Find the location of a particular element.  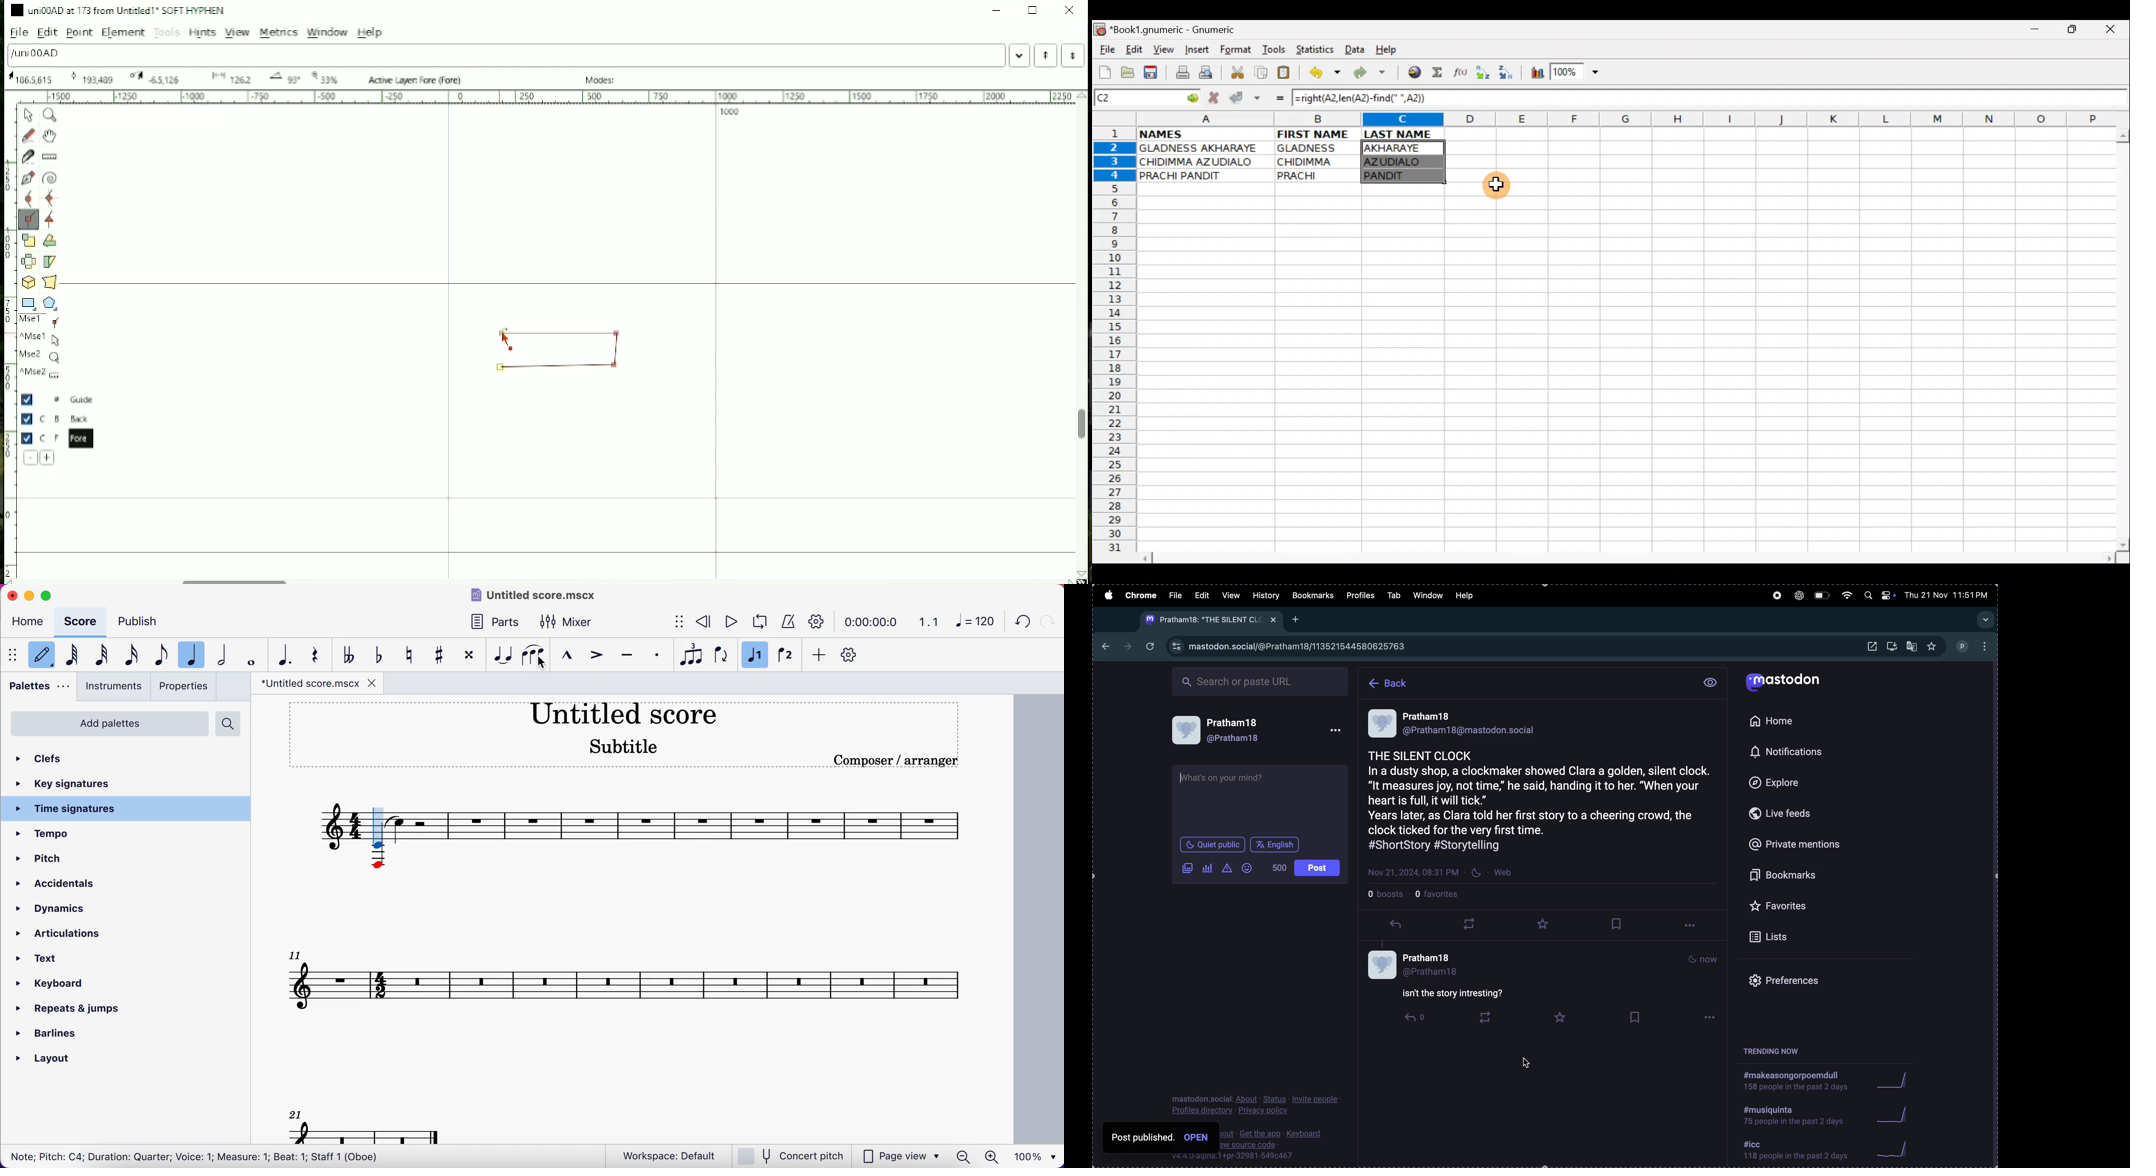

wifi is located at coordinates (1848, 596).